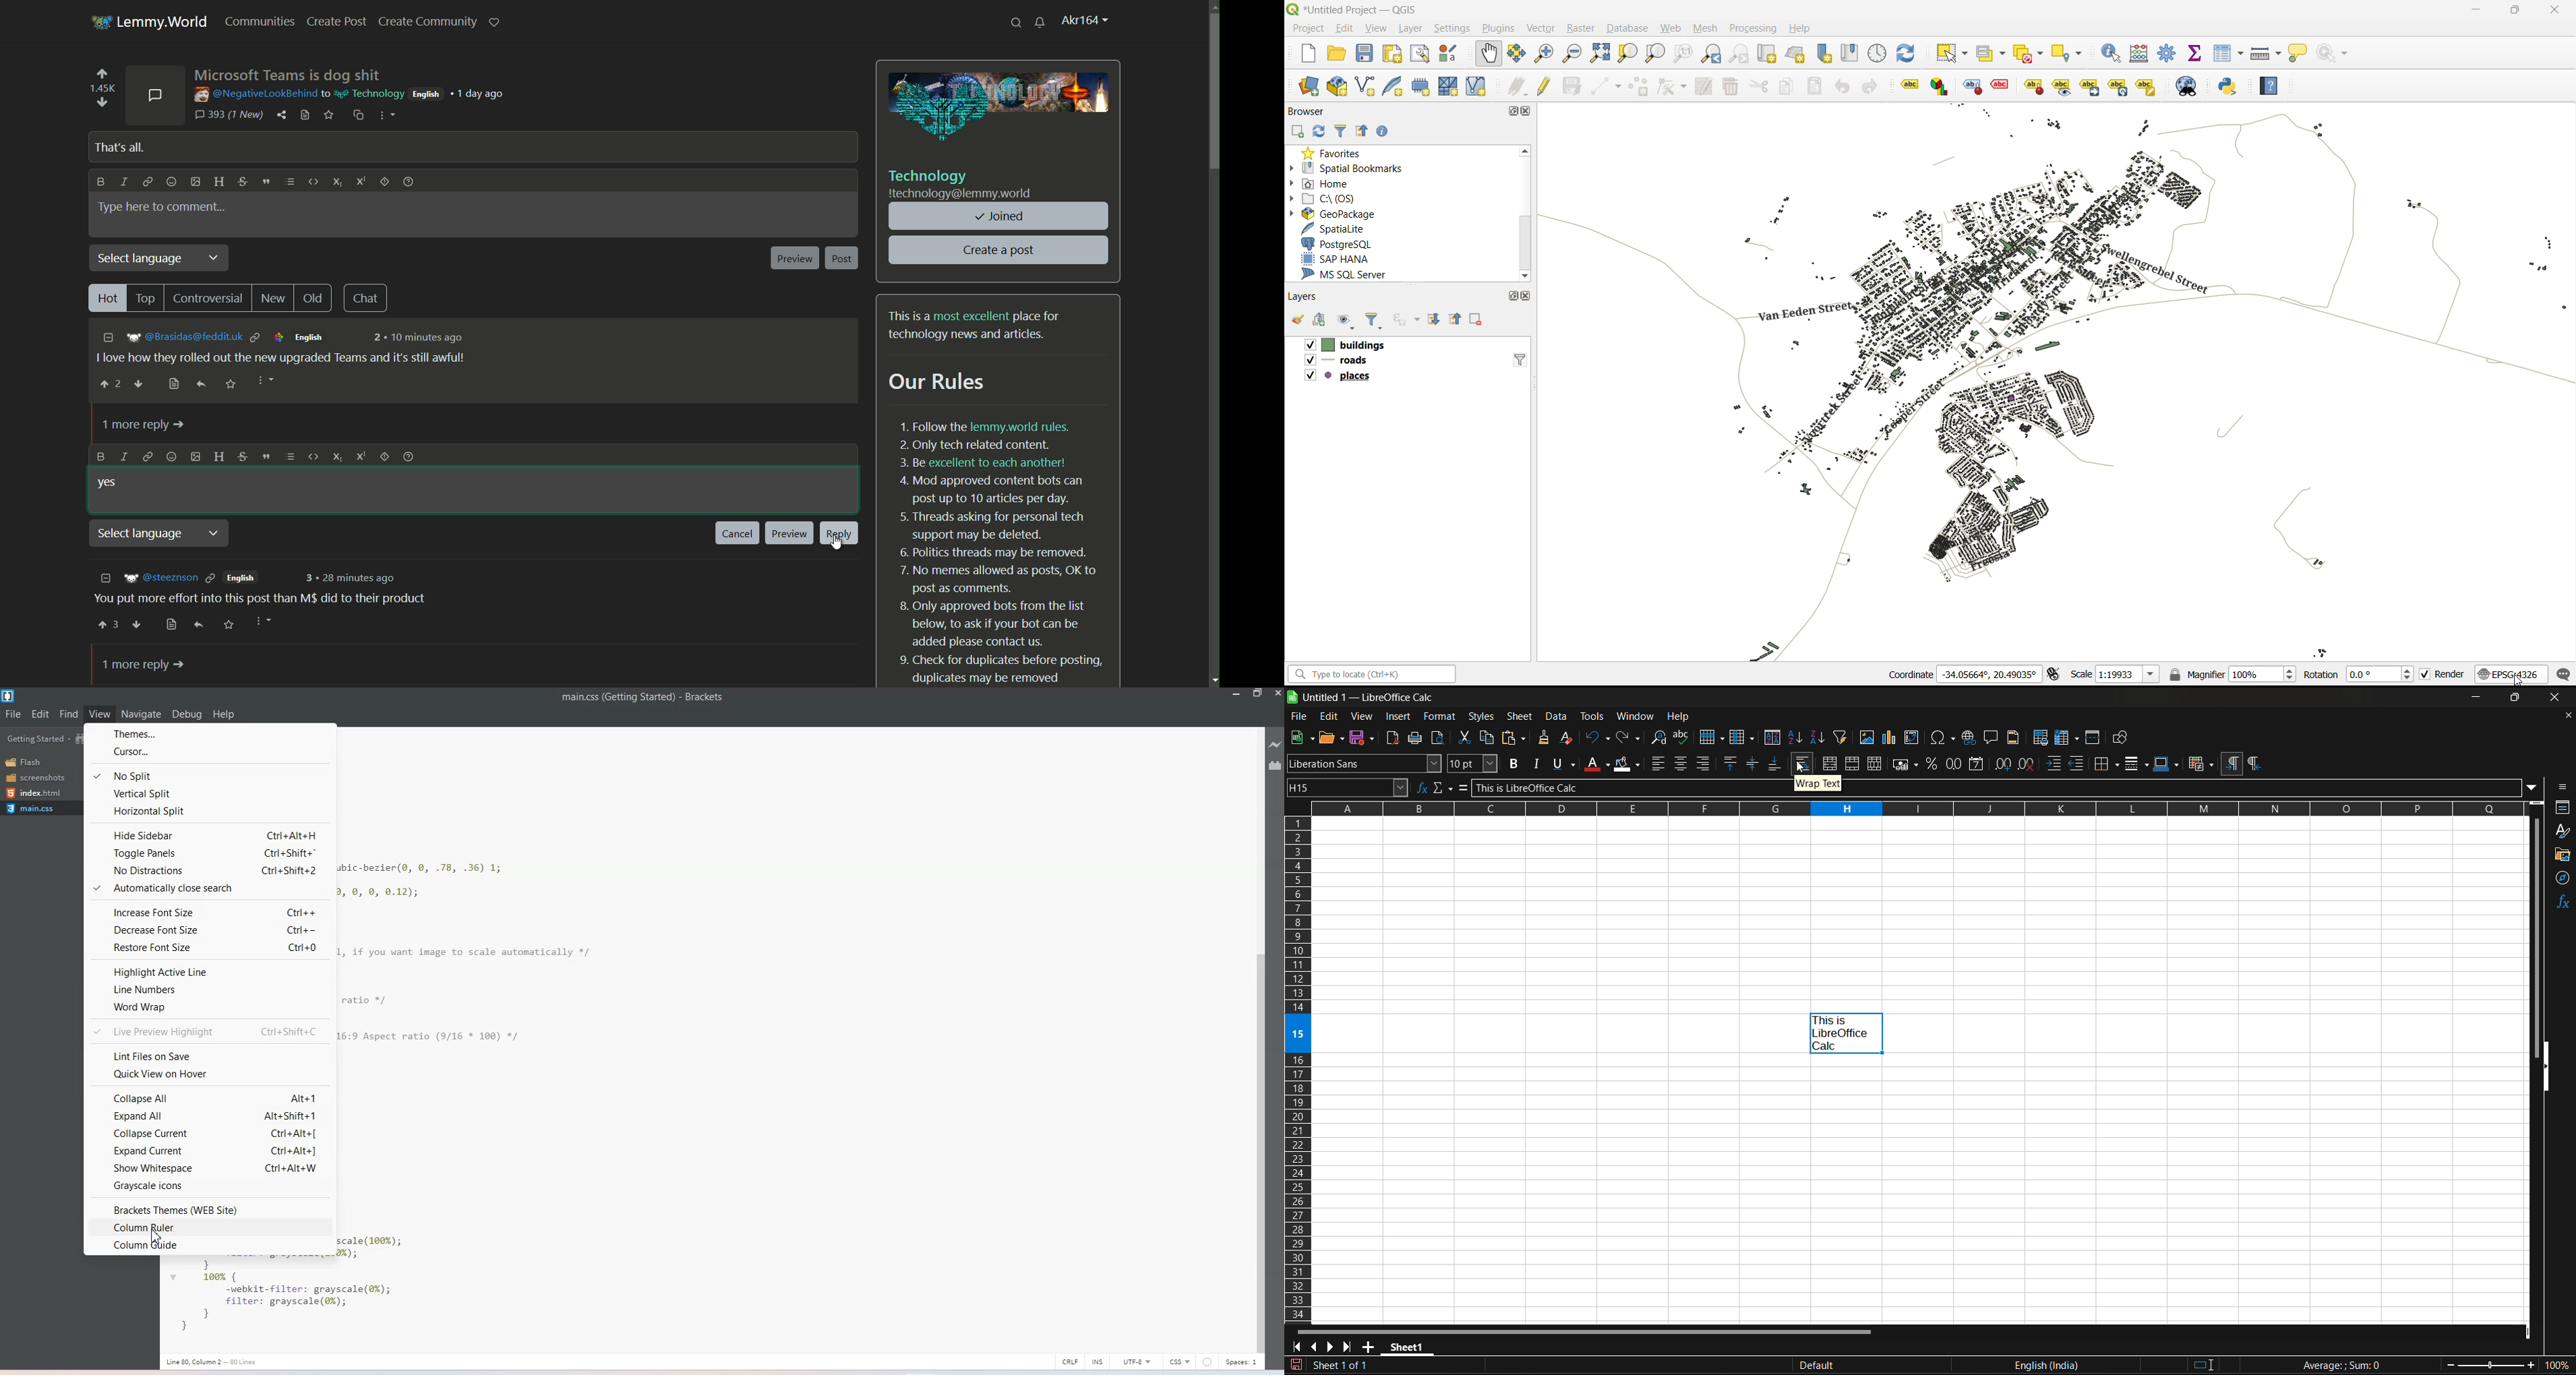  What do you see at coordinates (1362, 133) in the screenshot?
I see `collapse all` at bounding box center [1362, 133].